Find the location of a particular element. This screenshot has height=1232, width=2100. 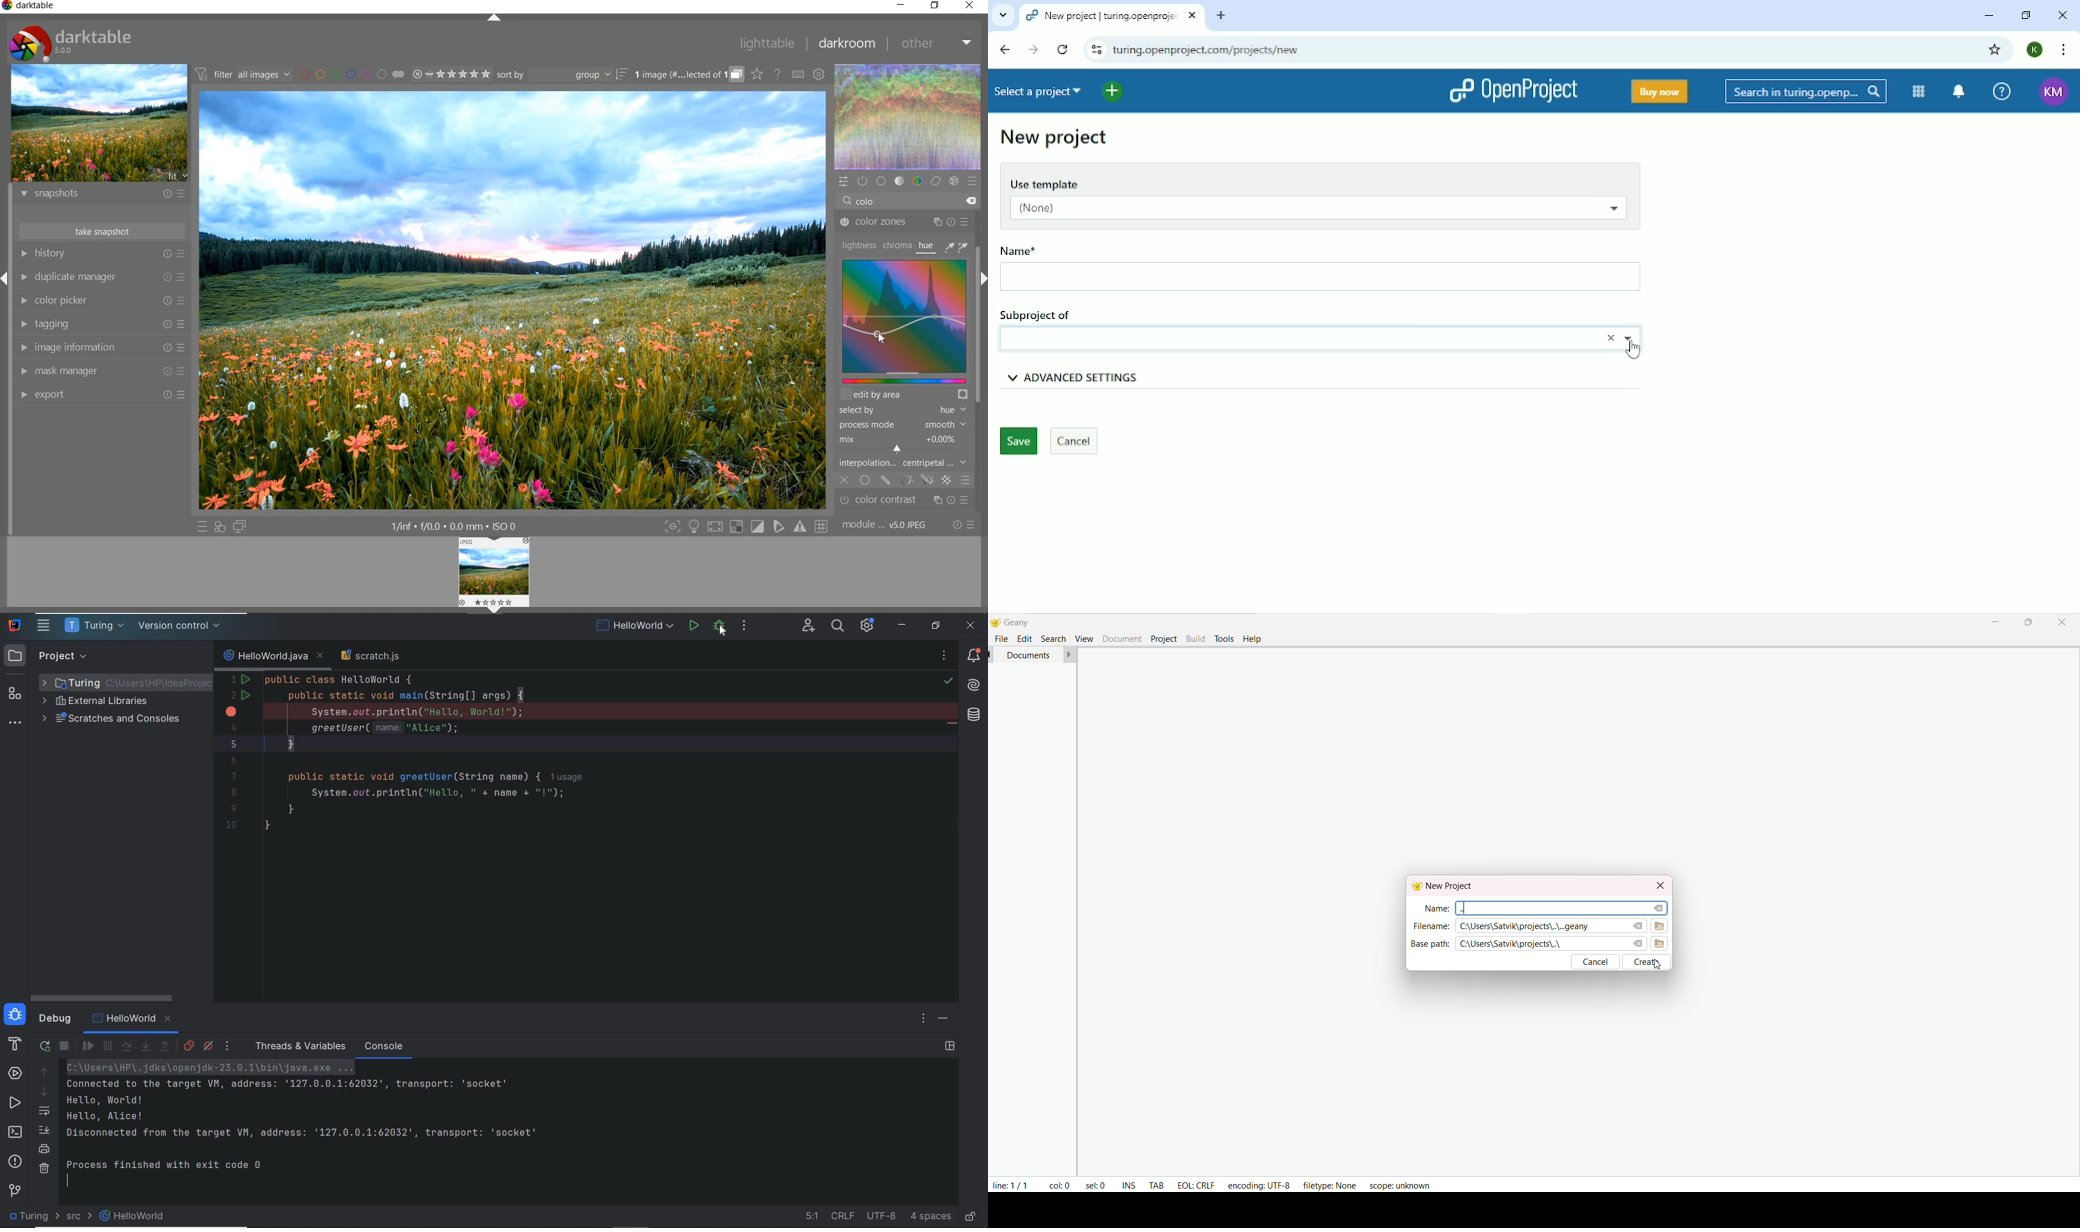

Use template is located at coordinates (1319, 181).